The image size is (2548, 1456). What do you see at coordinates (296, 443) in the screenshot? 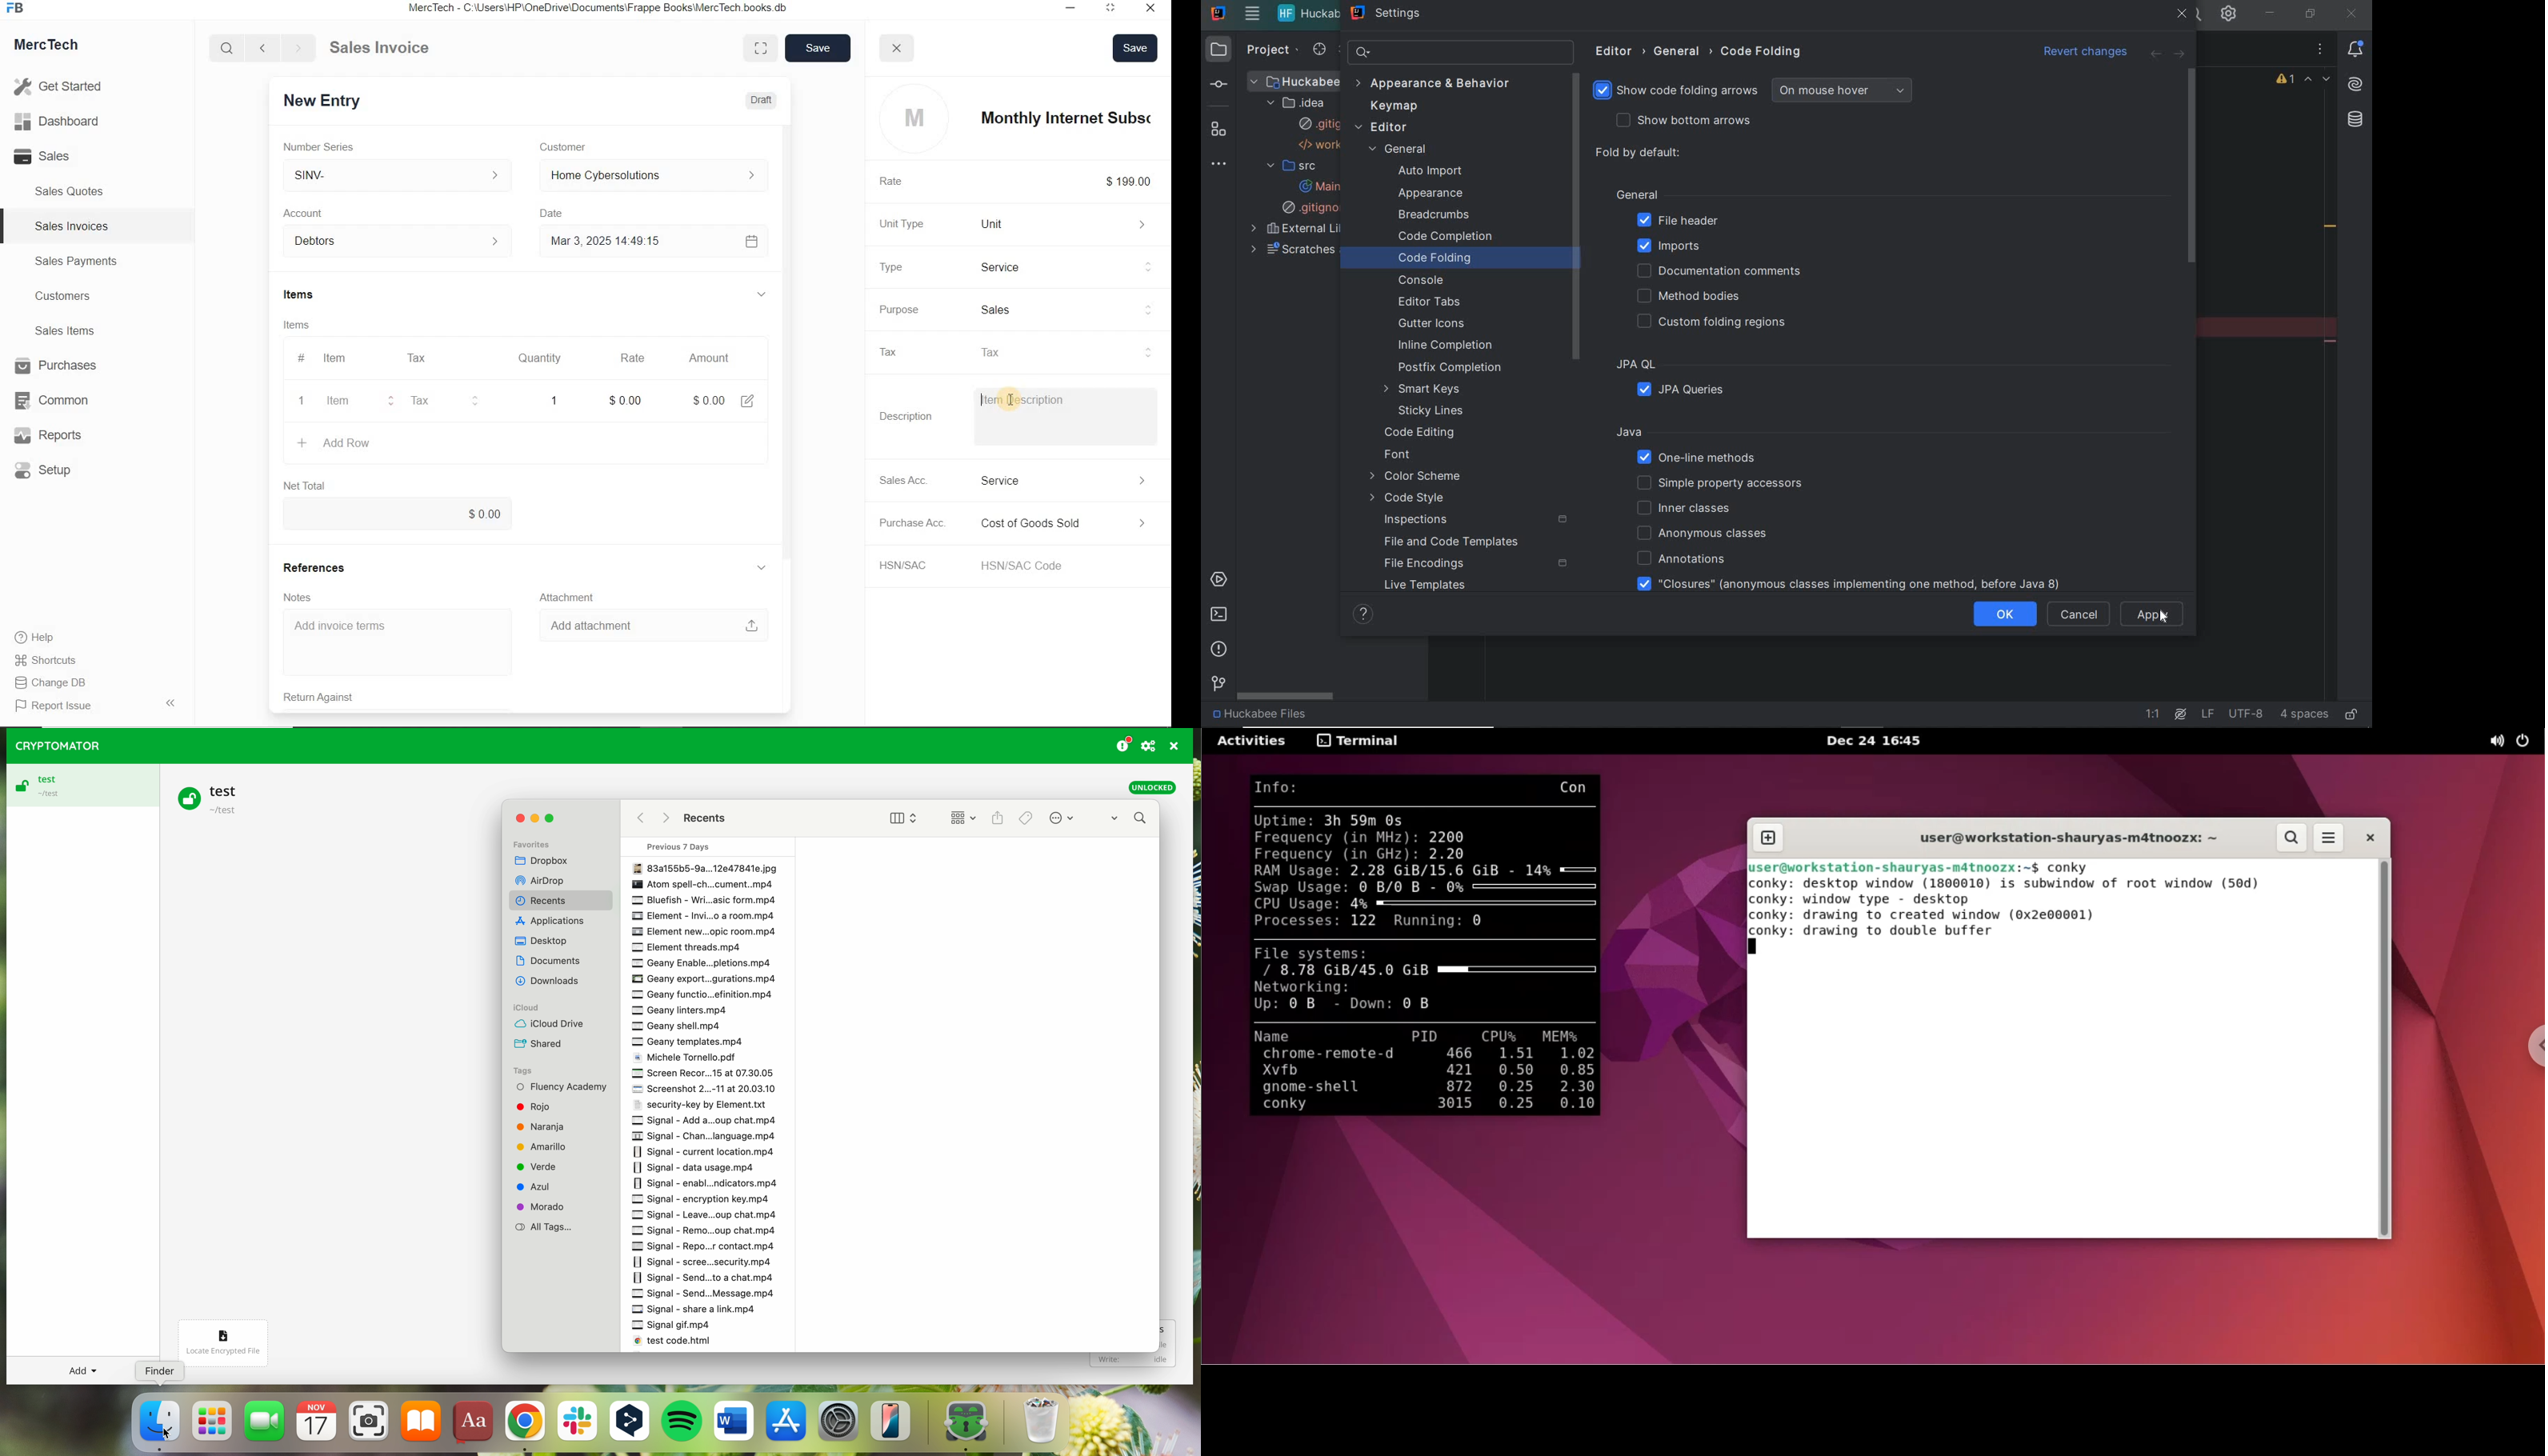
I see `create` at bounding box center [296, 443].